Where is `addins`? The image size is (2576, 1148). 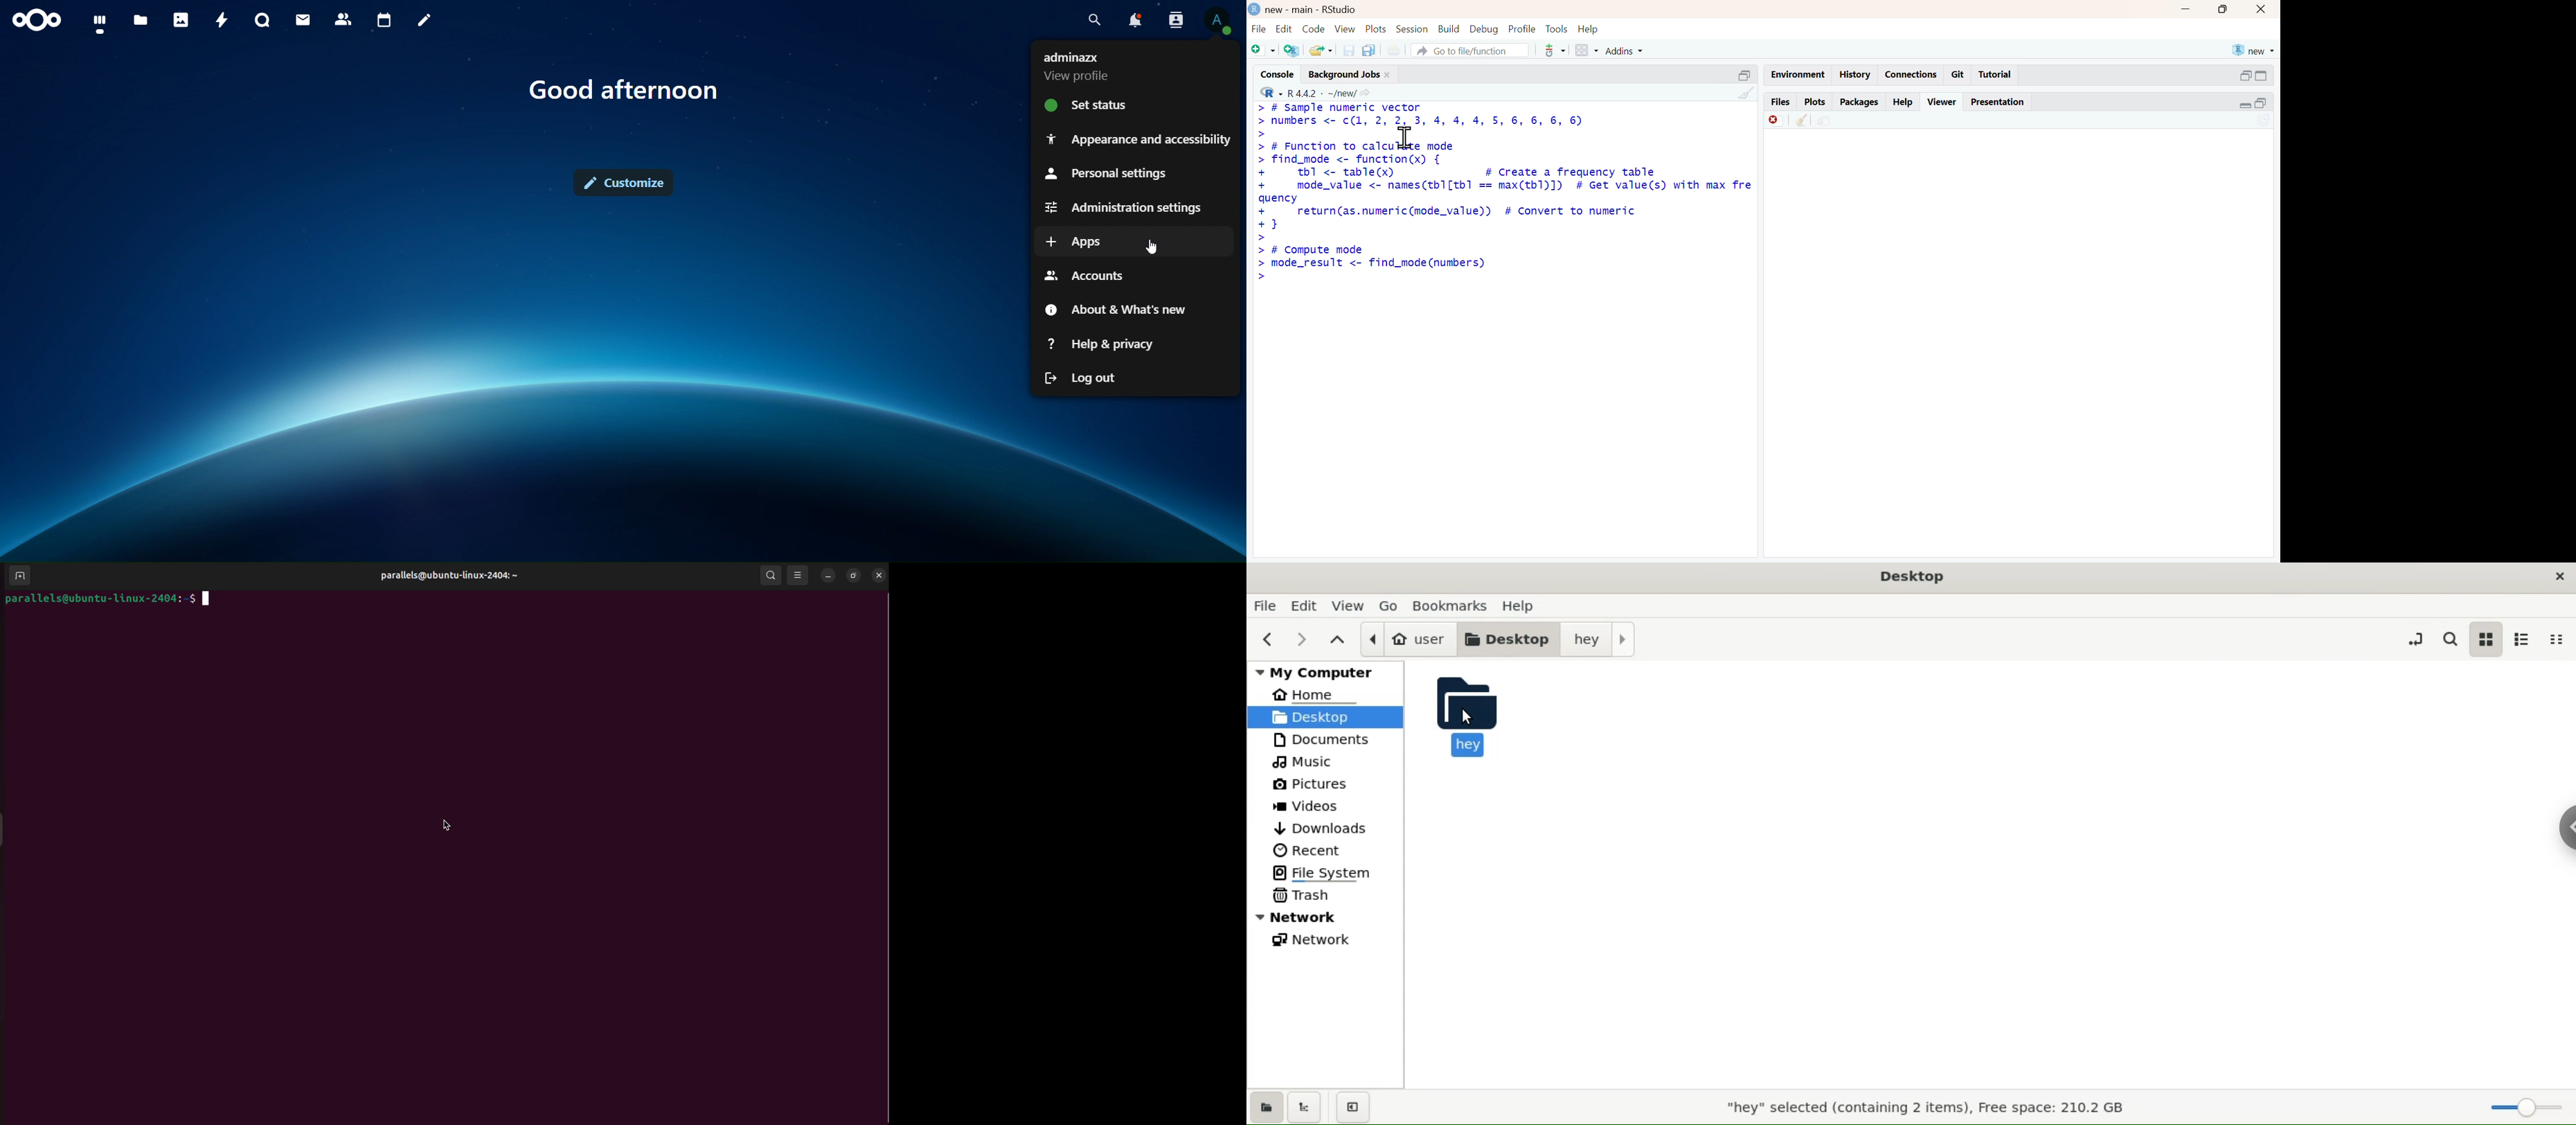
addins is located at coordinates (1626, 52).